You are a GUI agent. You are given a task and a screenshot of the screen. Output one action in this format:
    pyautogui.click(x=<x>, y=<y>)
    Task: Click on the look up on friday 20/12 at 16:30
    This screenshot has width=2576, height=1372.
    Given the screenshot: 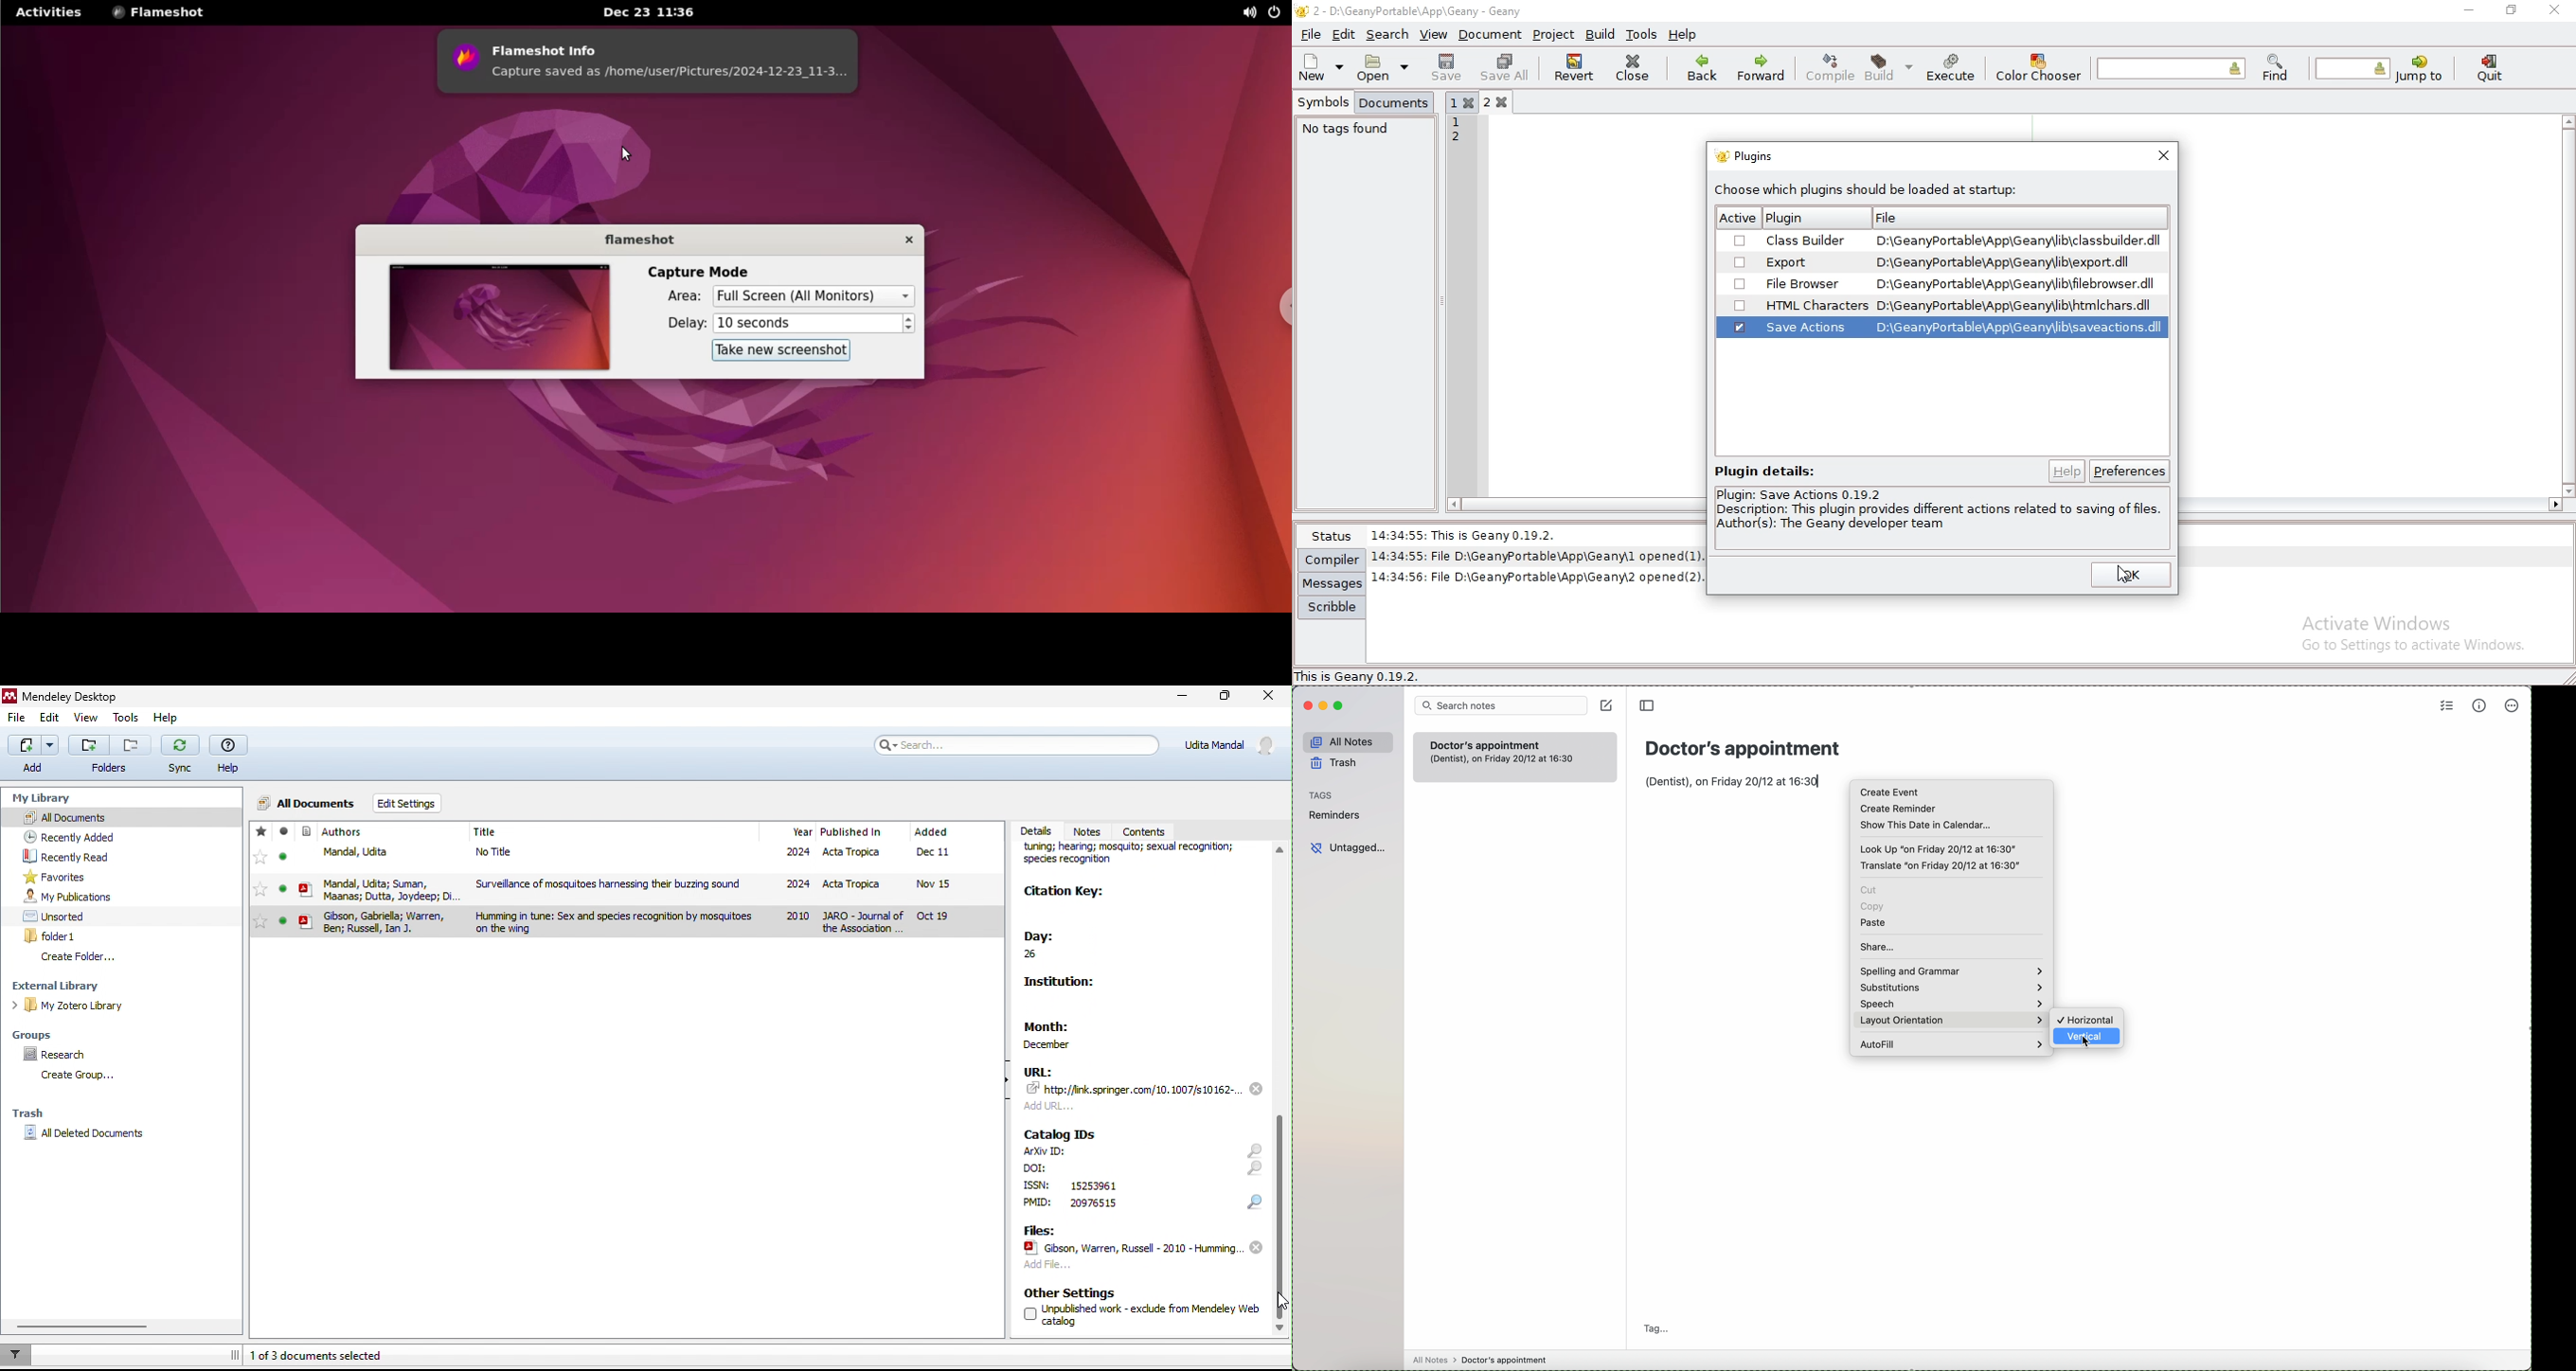 What is the action you would take?
    pyautogui.click(x=1940, y=849)
    